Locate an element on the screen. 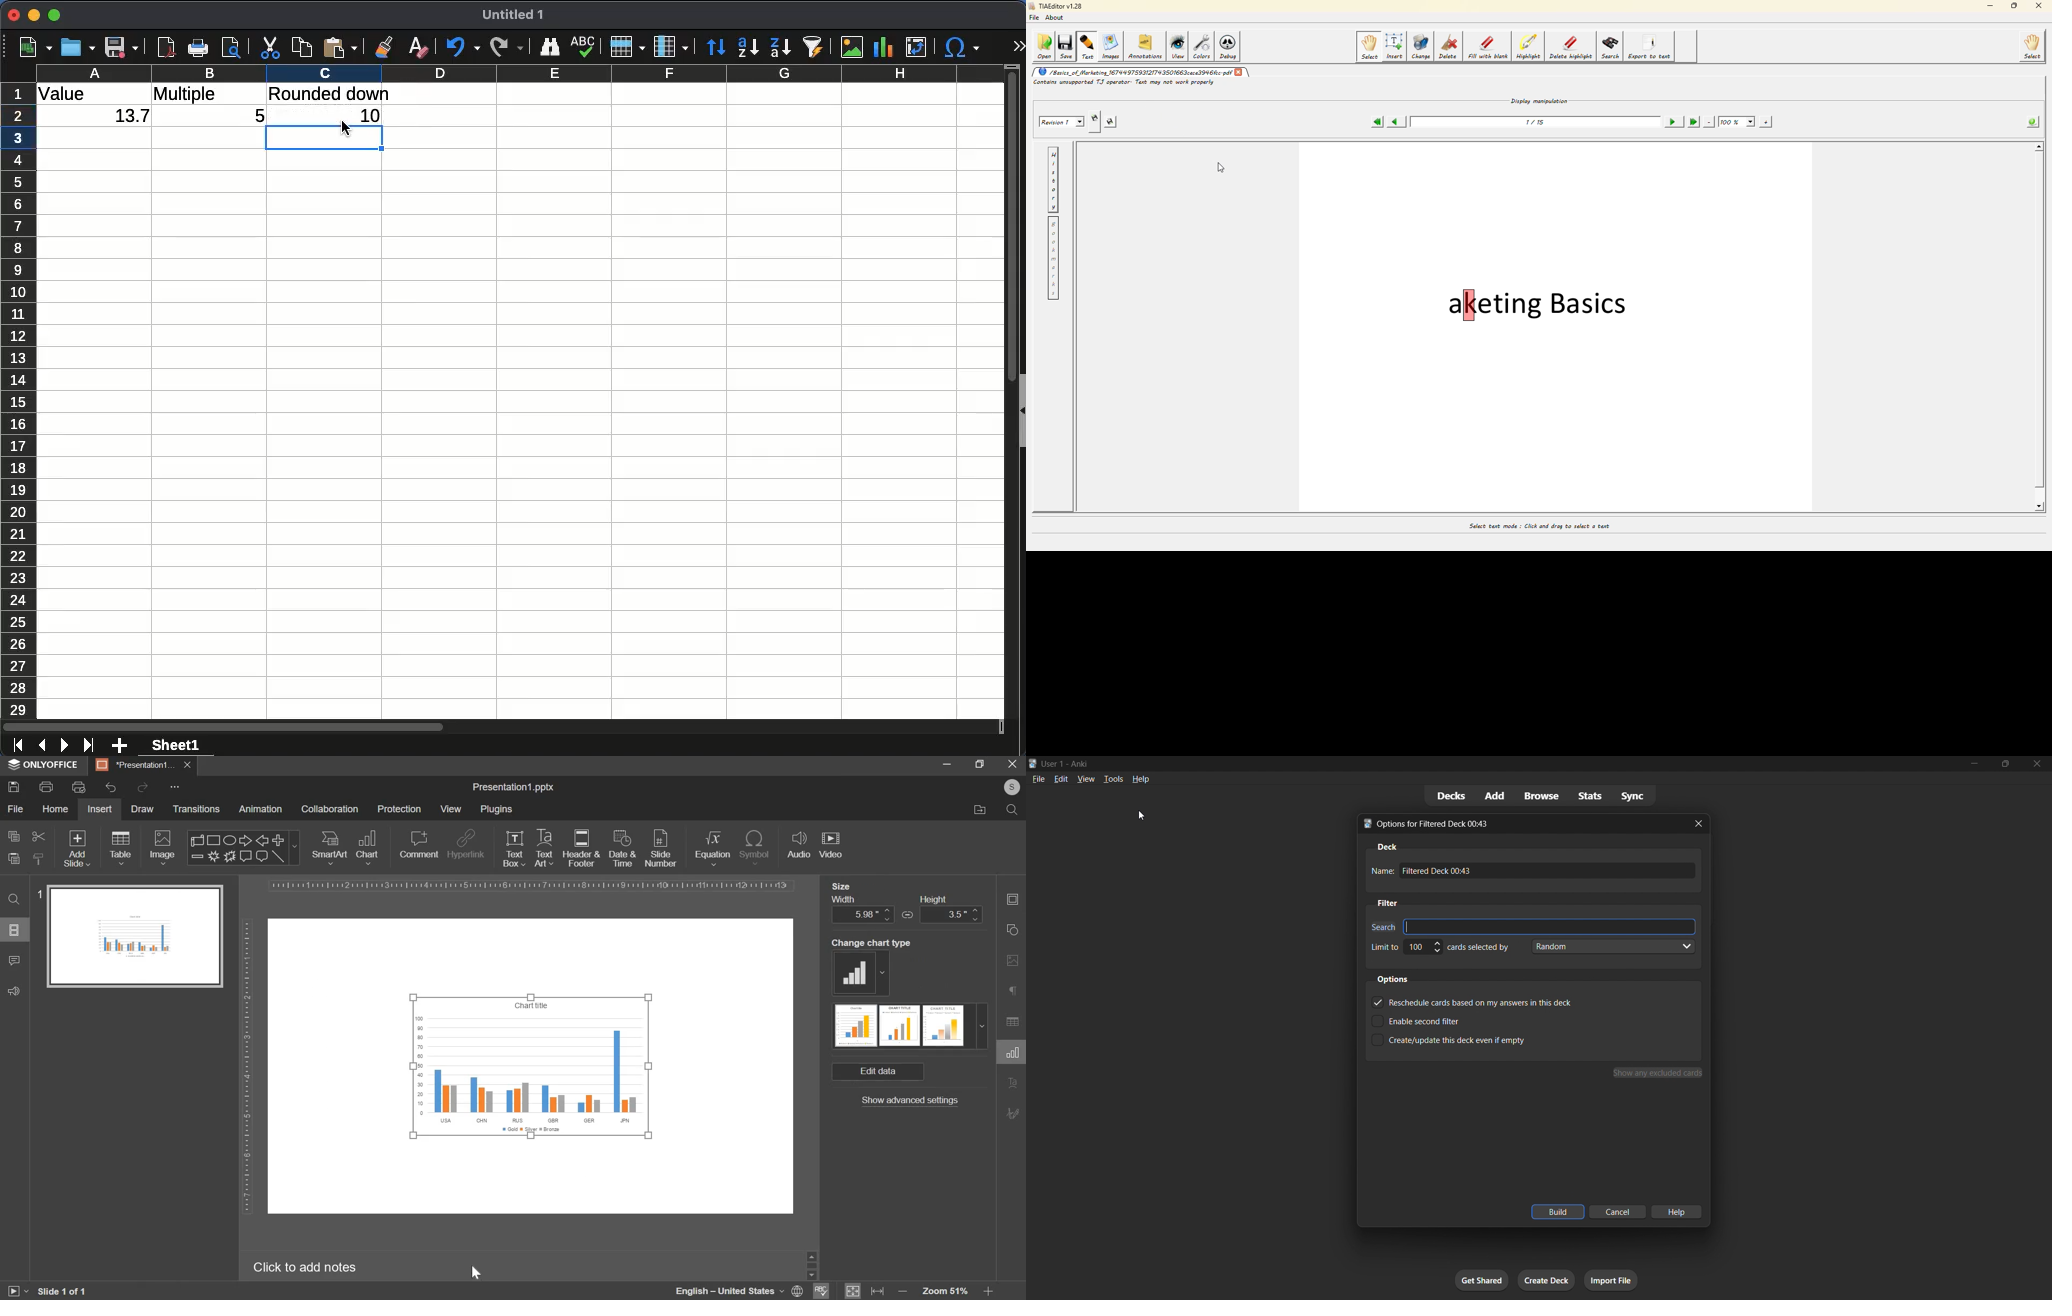  columns is located at coordinates (671, 47).